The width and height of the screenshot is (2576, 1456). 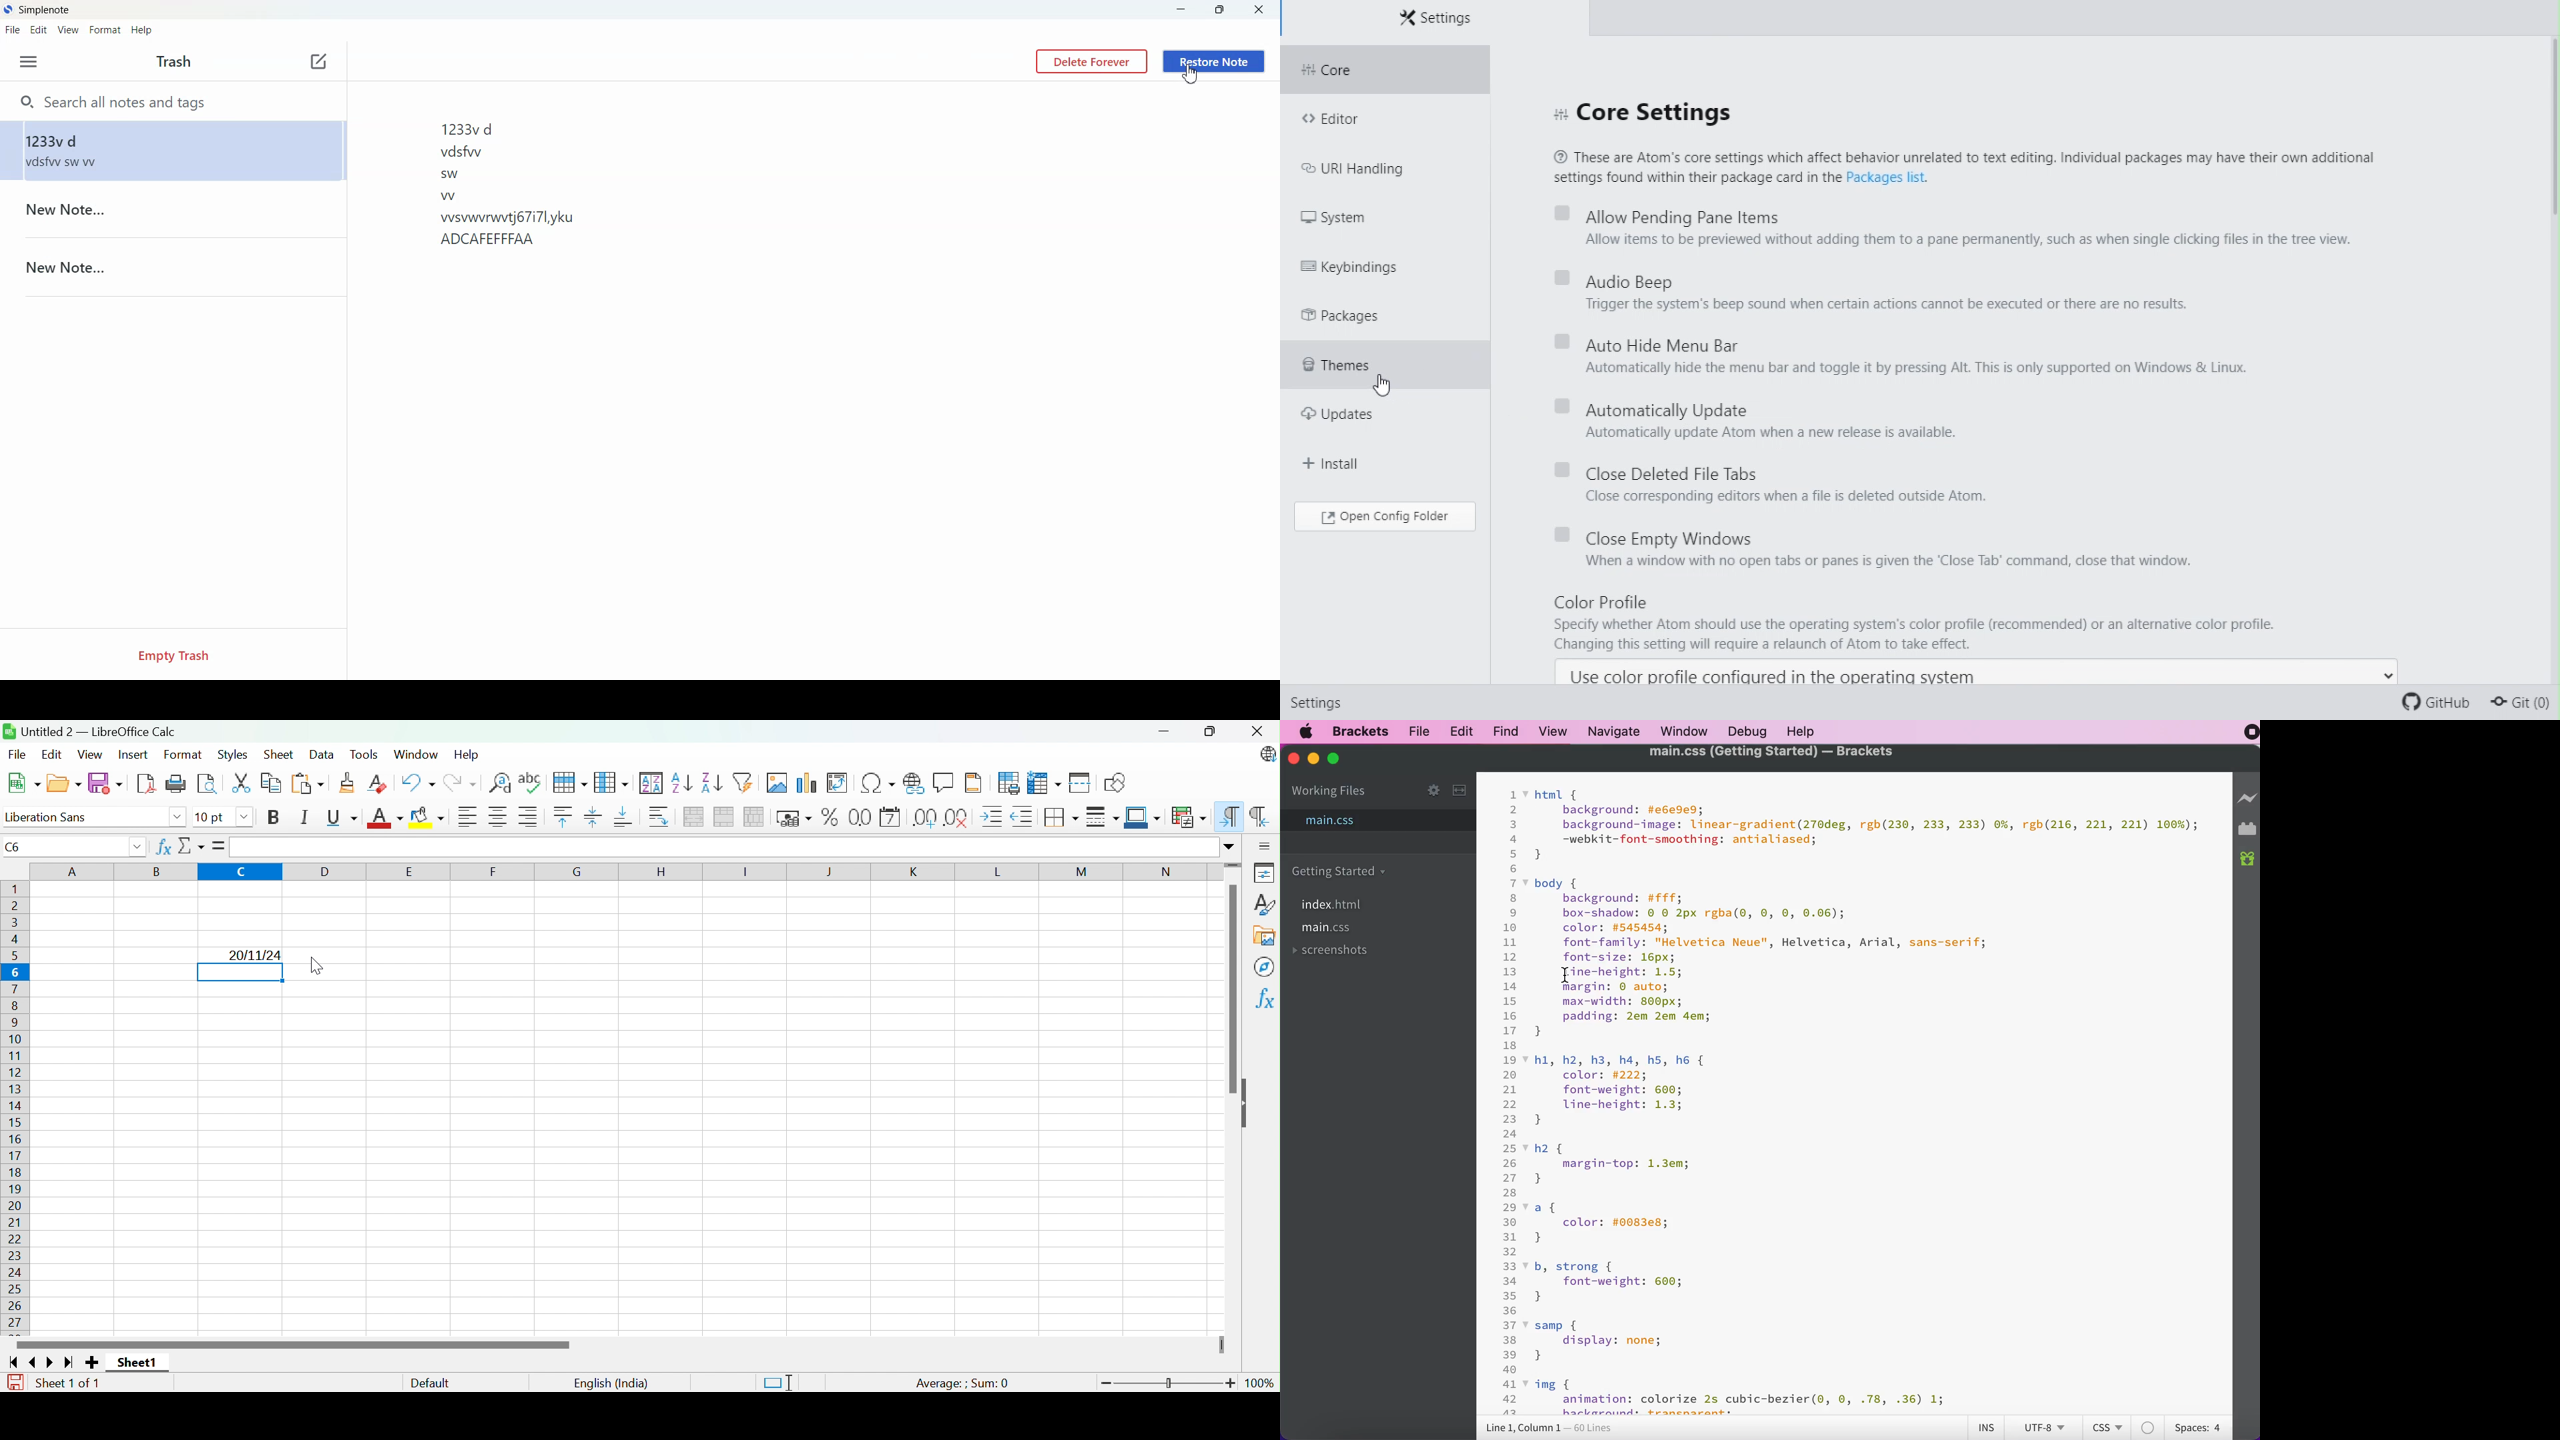 What do you see at coordinates (1513, 898) in the screenshot?
I see `8` at bounding box center [1513, 898].